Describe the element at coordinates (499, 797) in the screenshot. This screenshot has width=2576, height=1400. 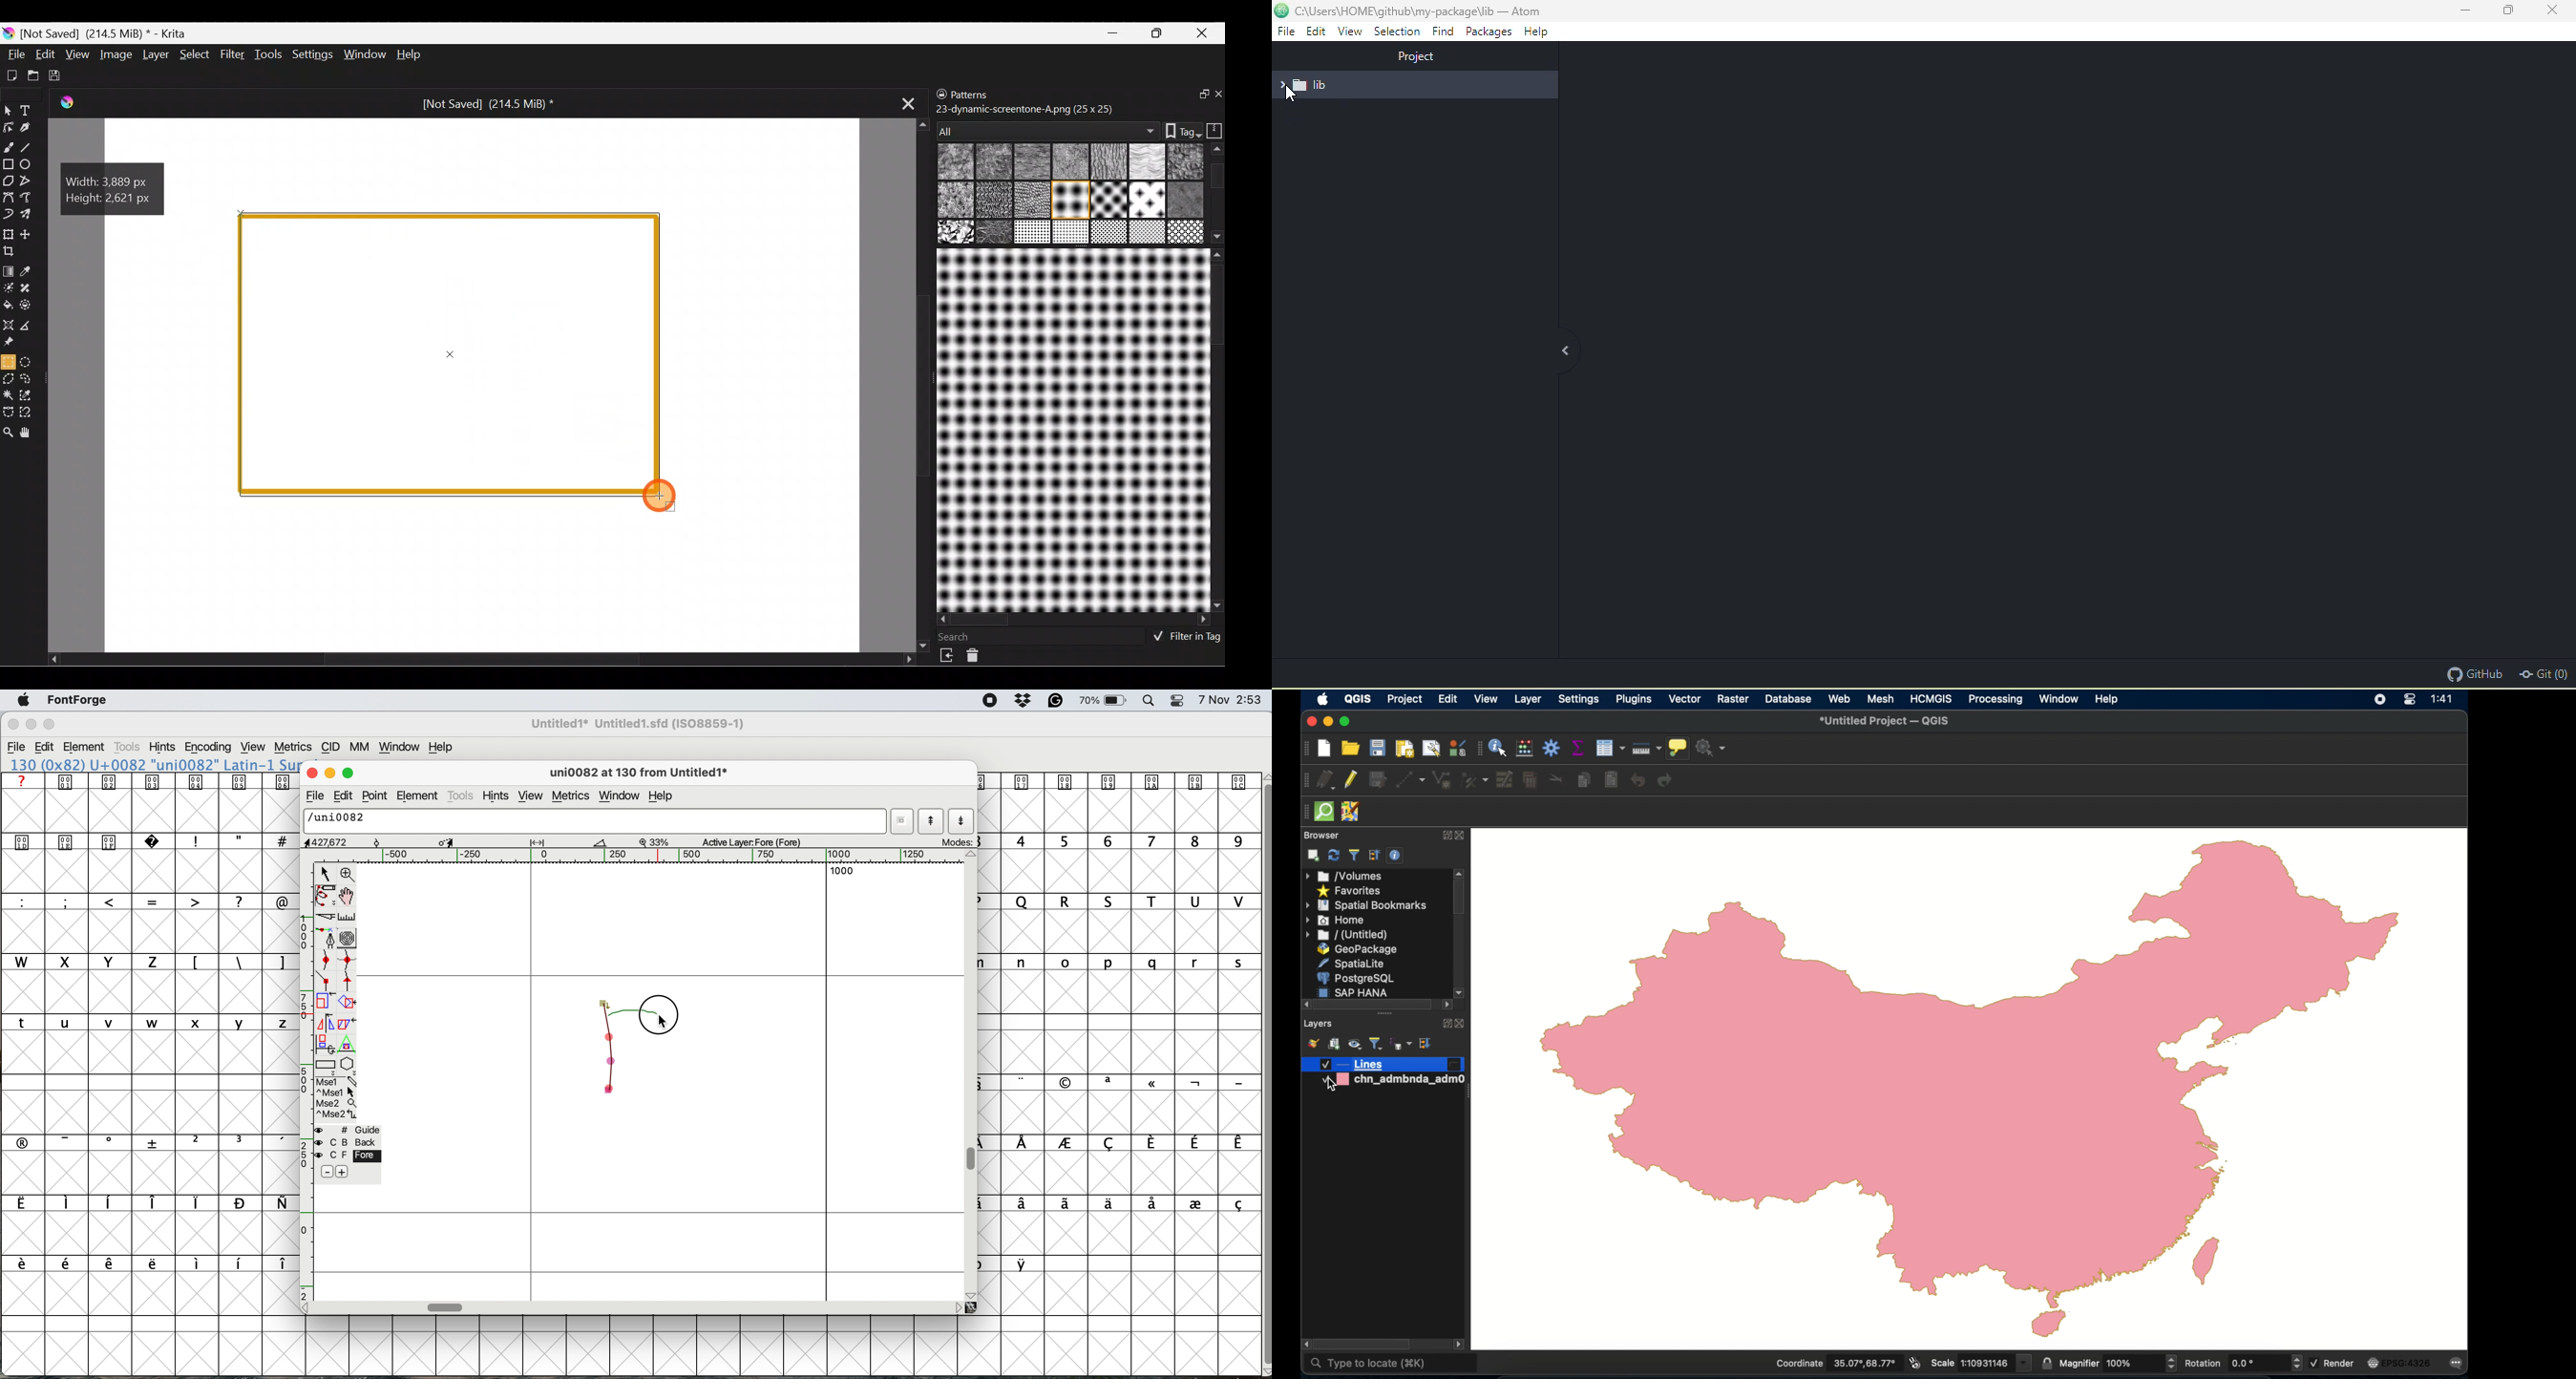
I see `hints` at that location.